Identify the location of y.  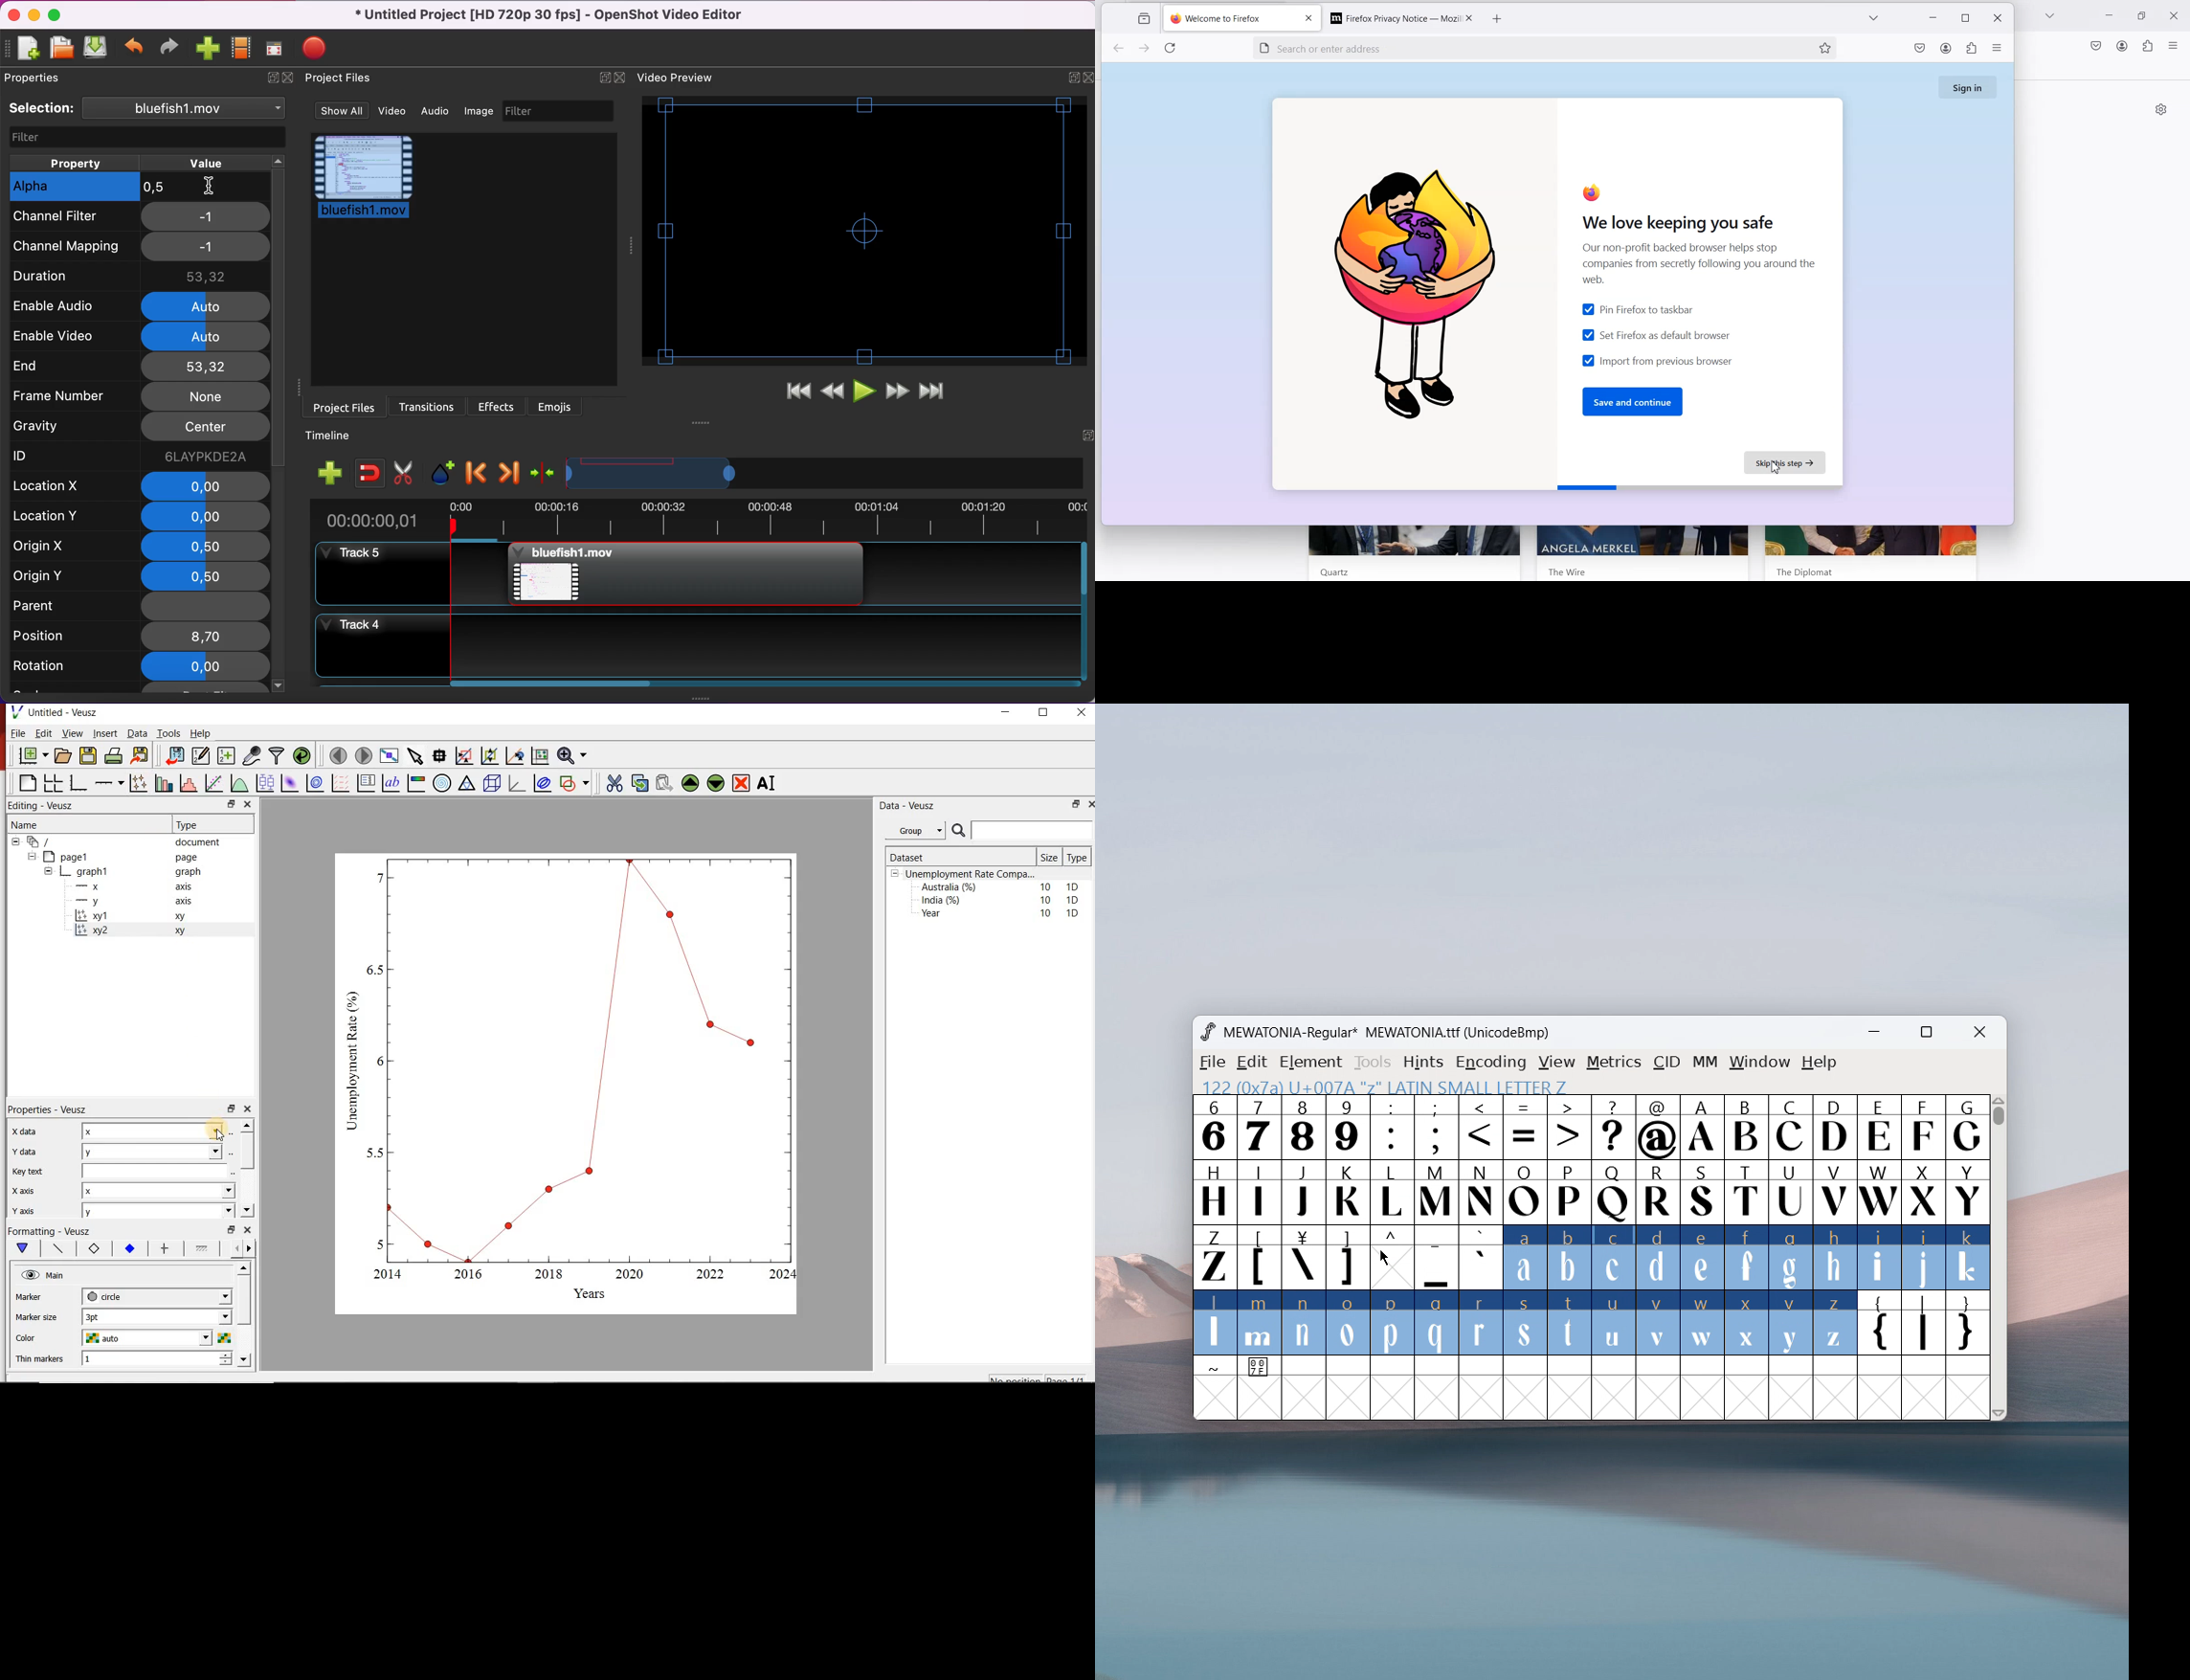
(156, 1151).